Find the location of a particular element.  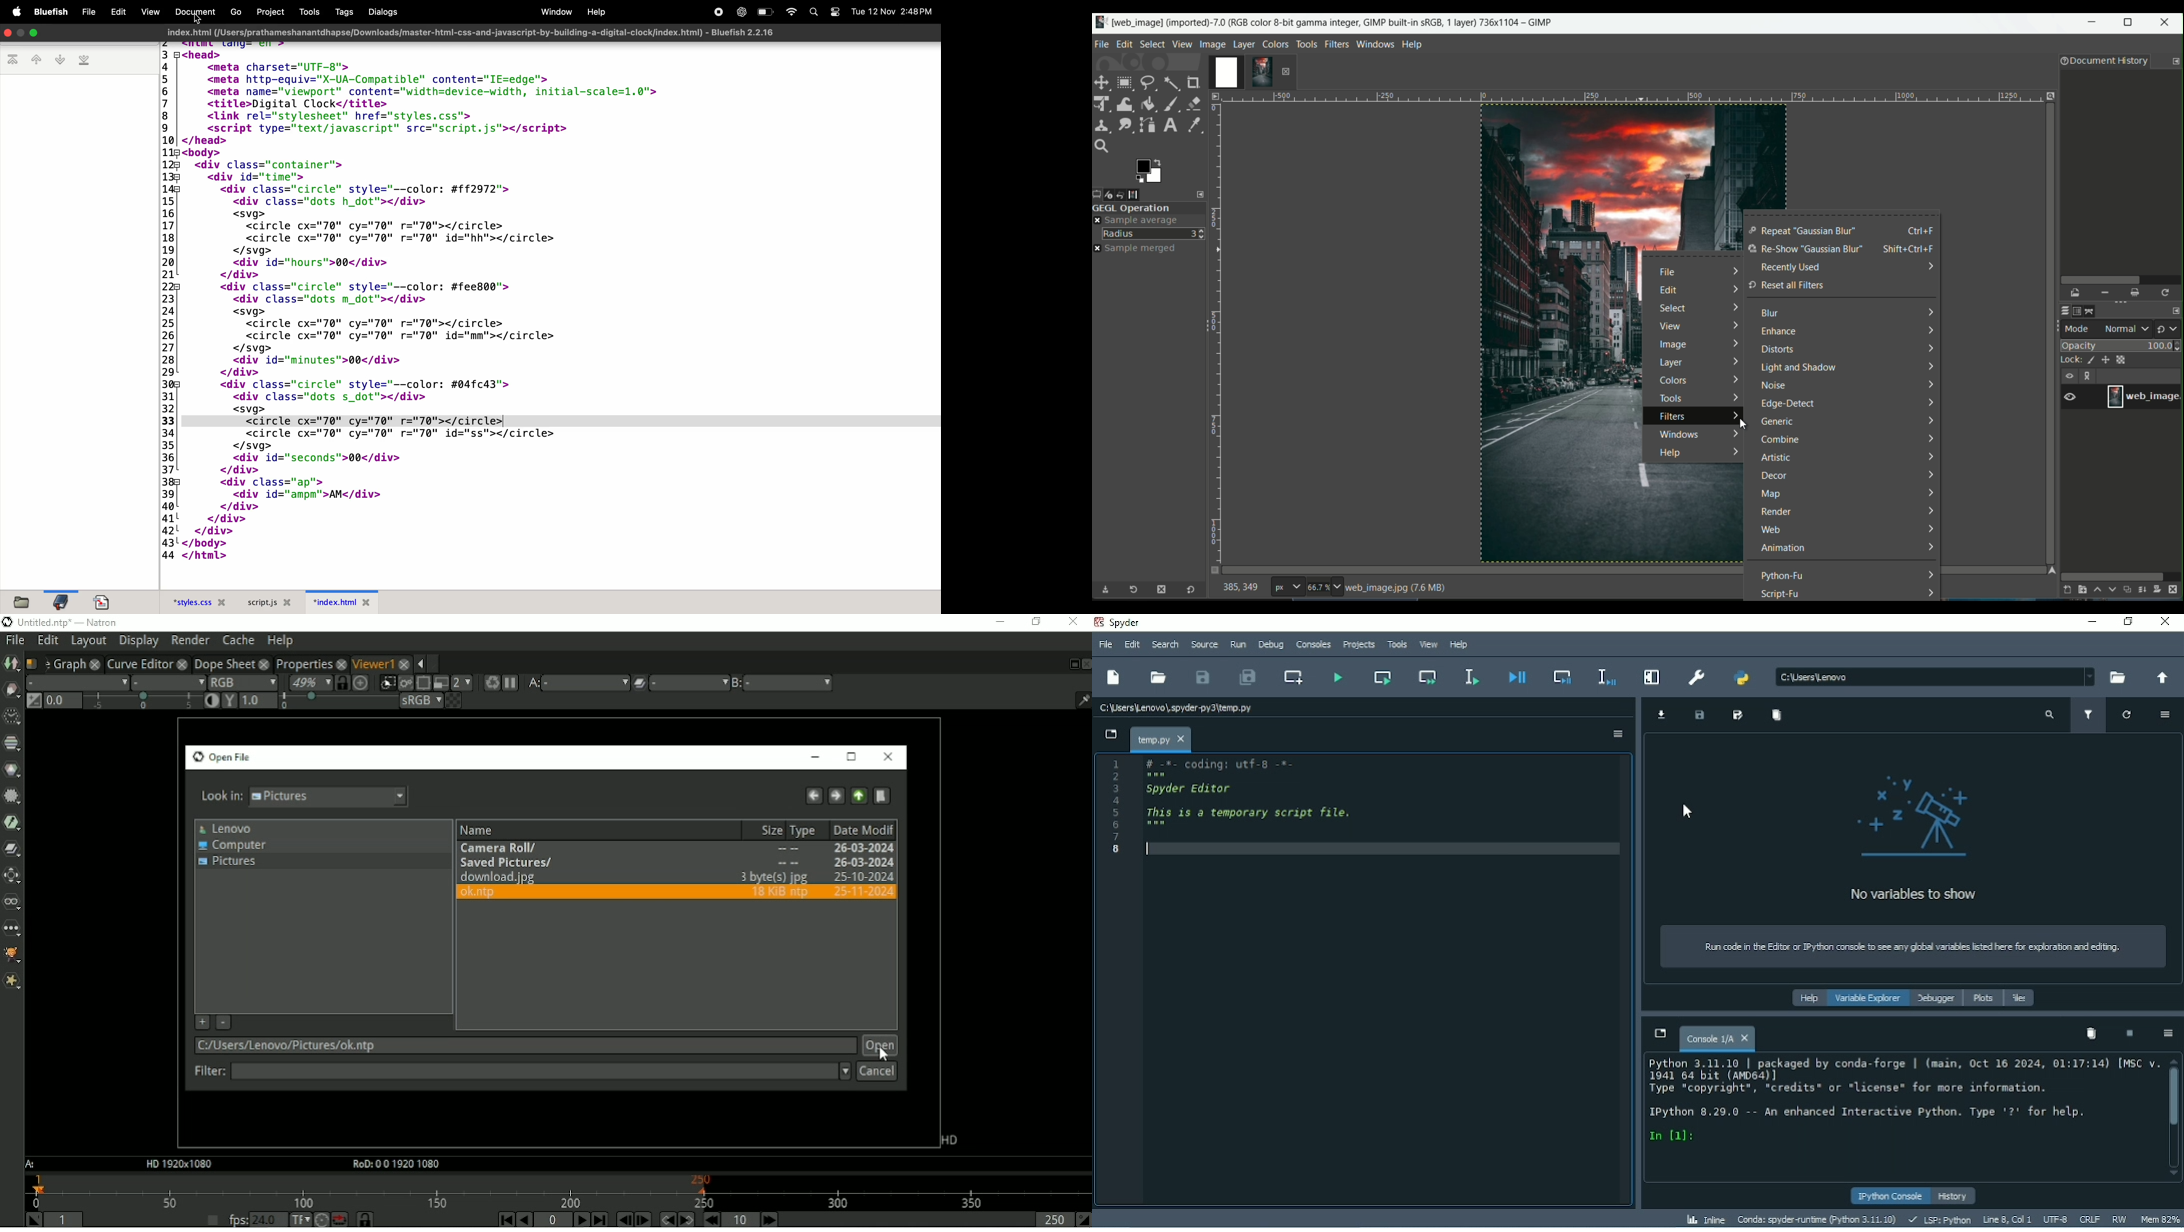

layer is located at coordinates (1672, 364).